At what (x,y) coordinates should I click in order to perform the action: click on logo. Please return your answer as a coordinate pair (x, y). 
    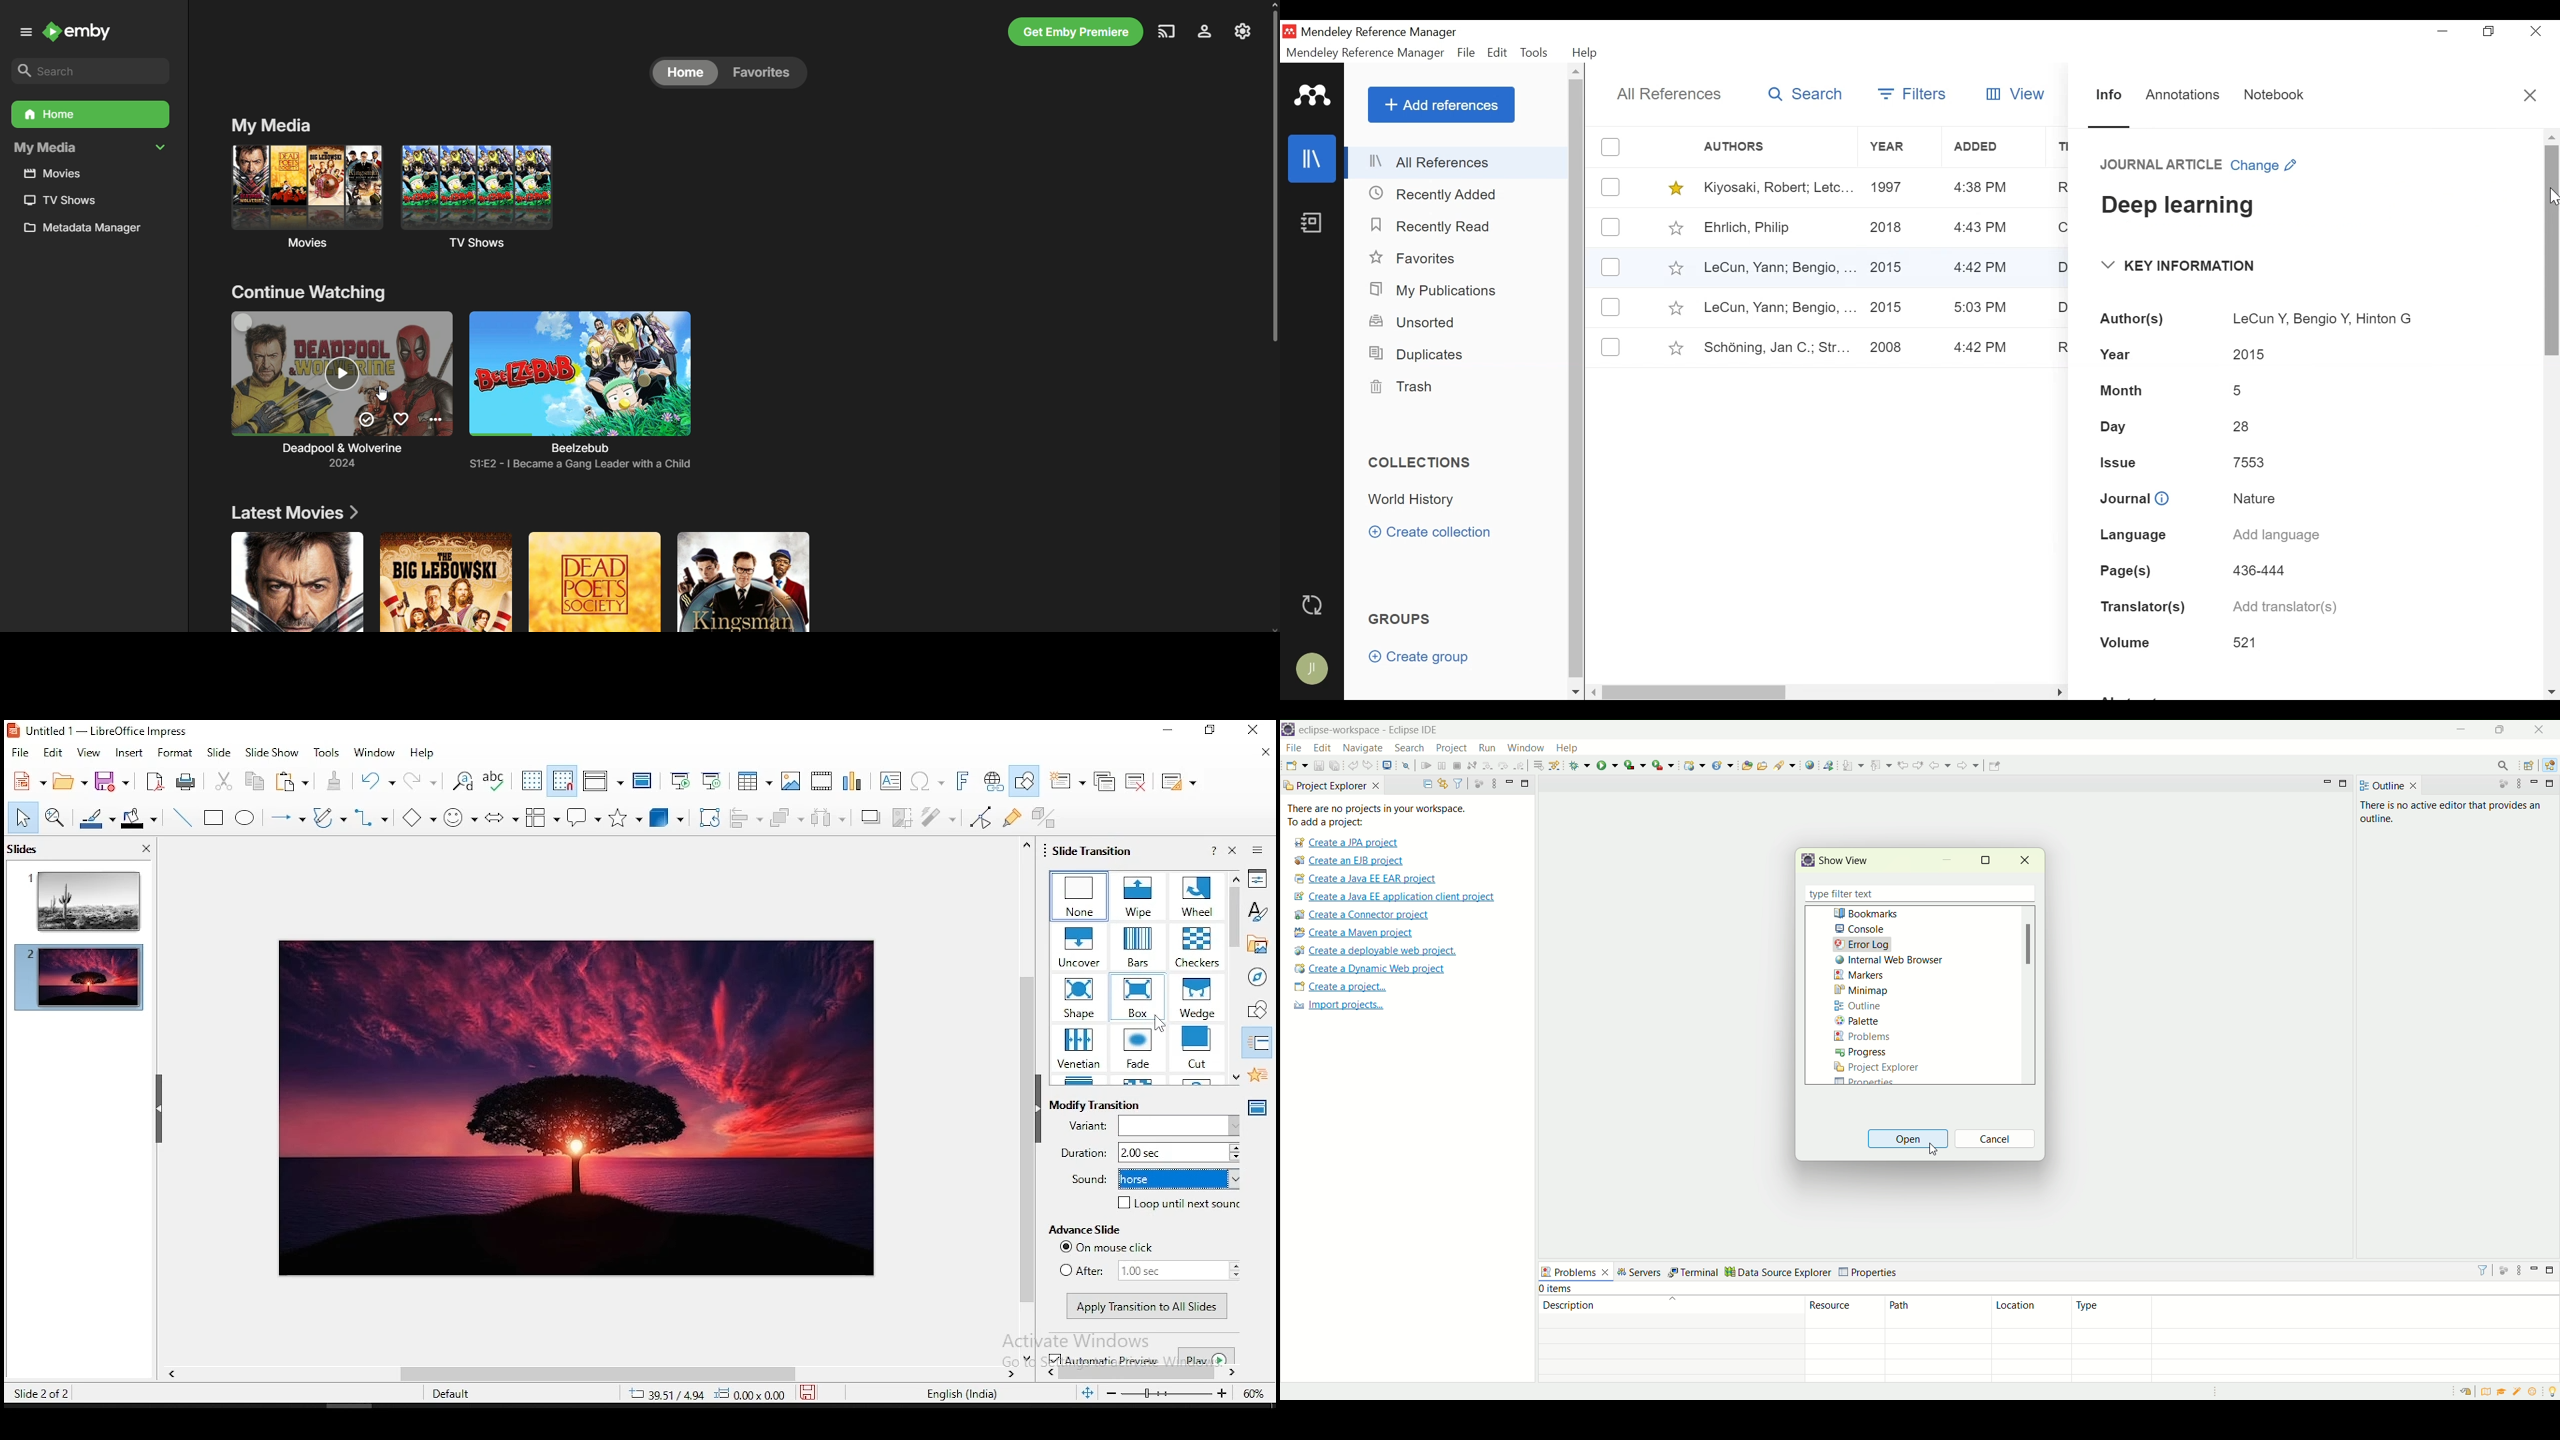
    Looking at the image, I should click on (1807, 859).